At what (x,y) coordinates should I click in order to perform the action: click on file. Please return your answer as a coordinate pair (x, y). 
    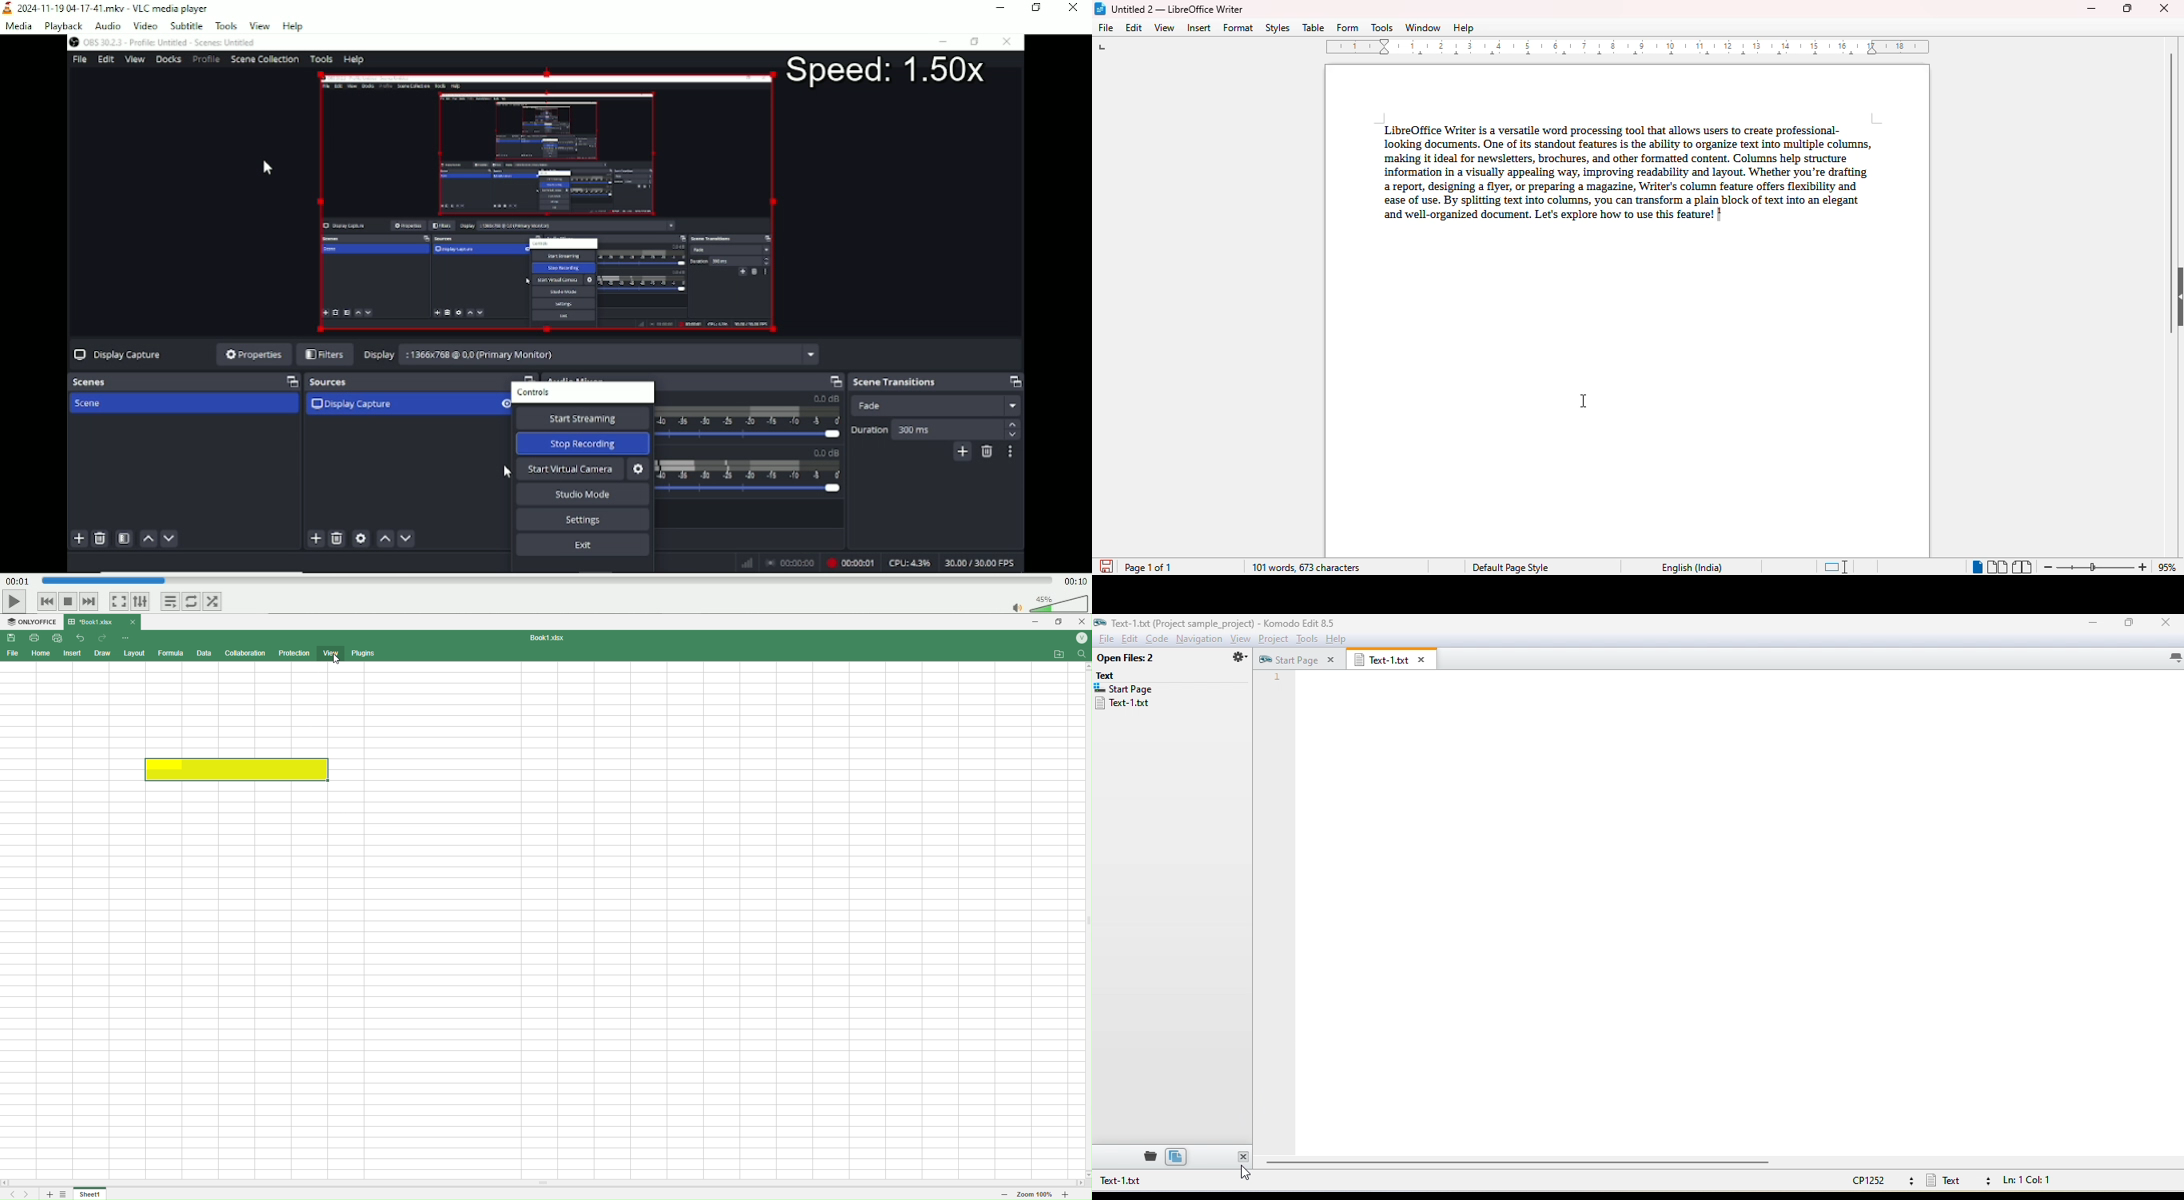
    Looking at the image, I should click on (1106, 27).